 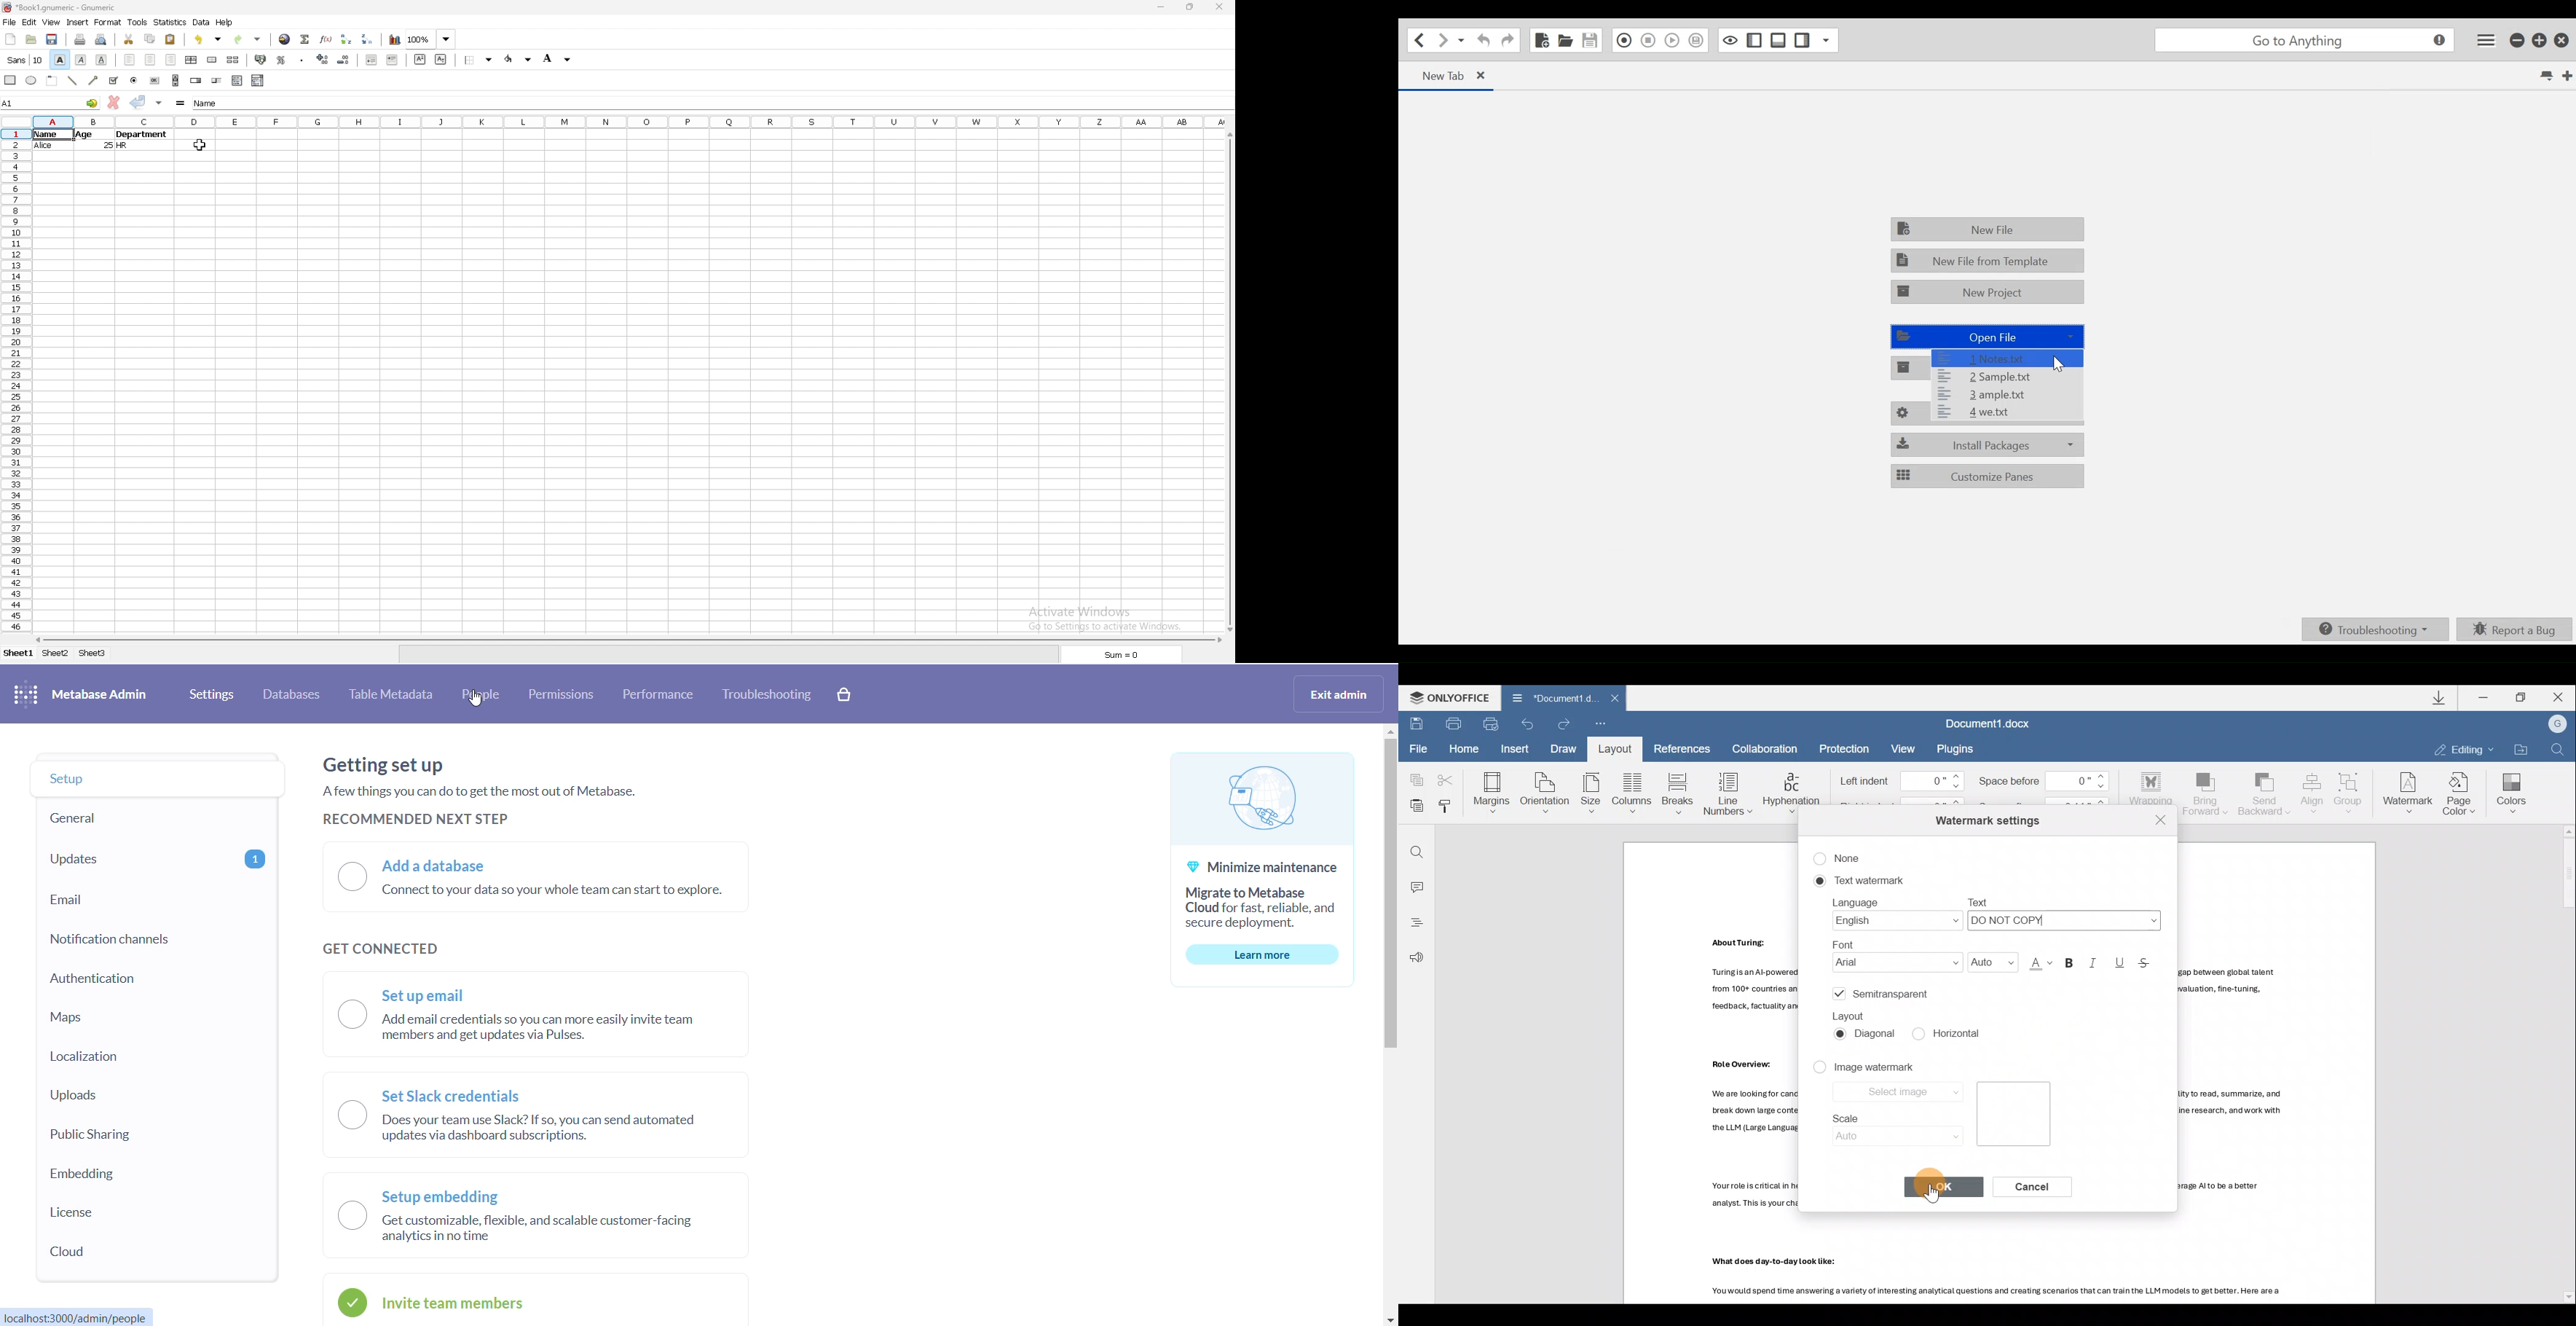 I want to click on NAME AND LOGO, so click(x=93, y=692).